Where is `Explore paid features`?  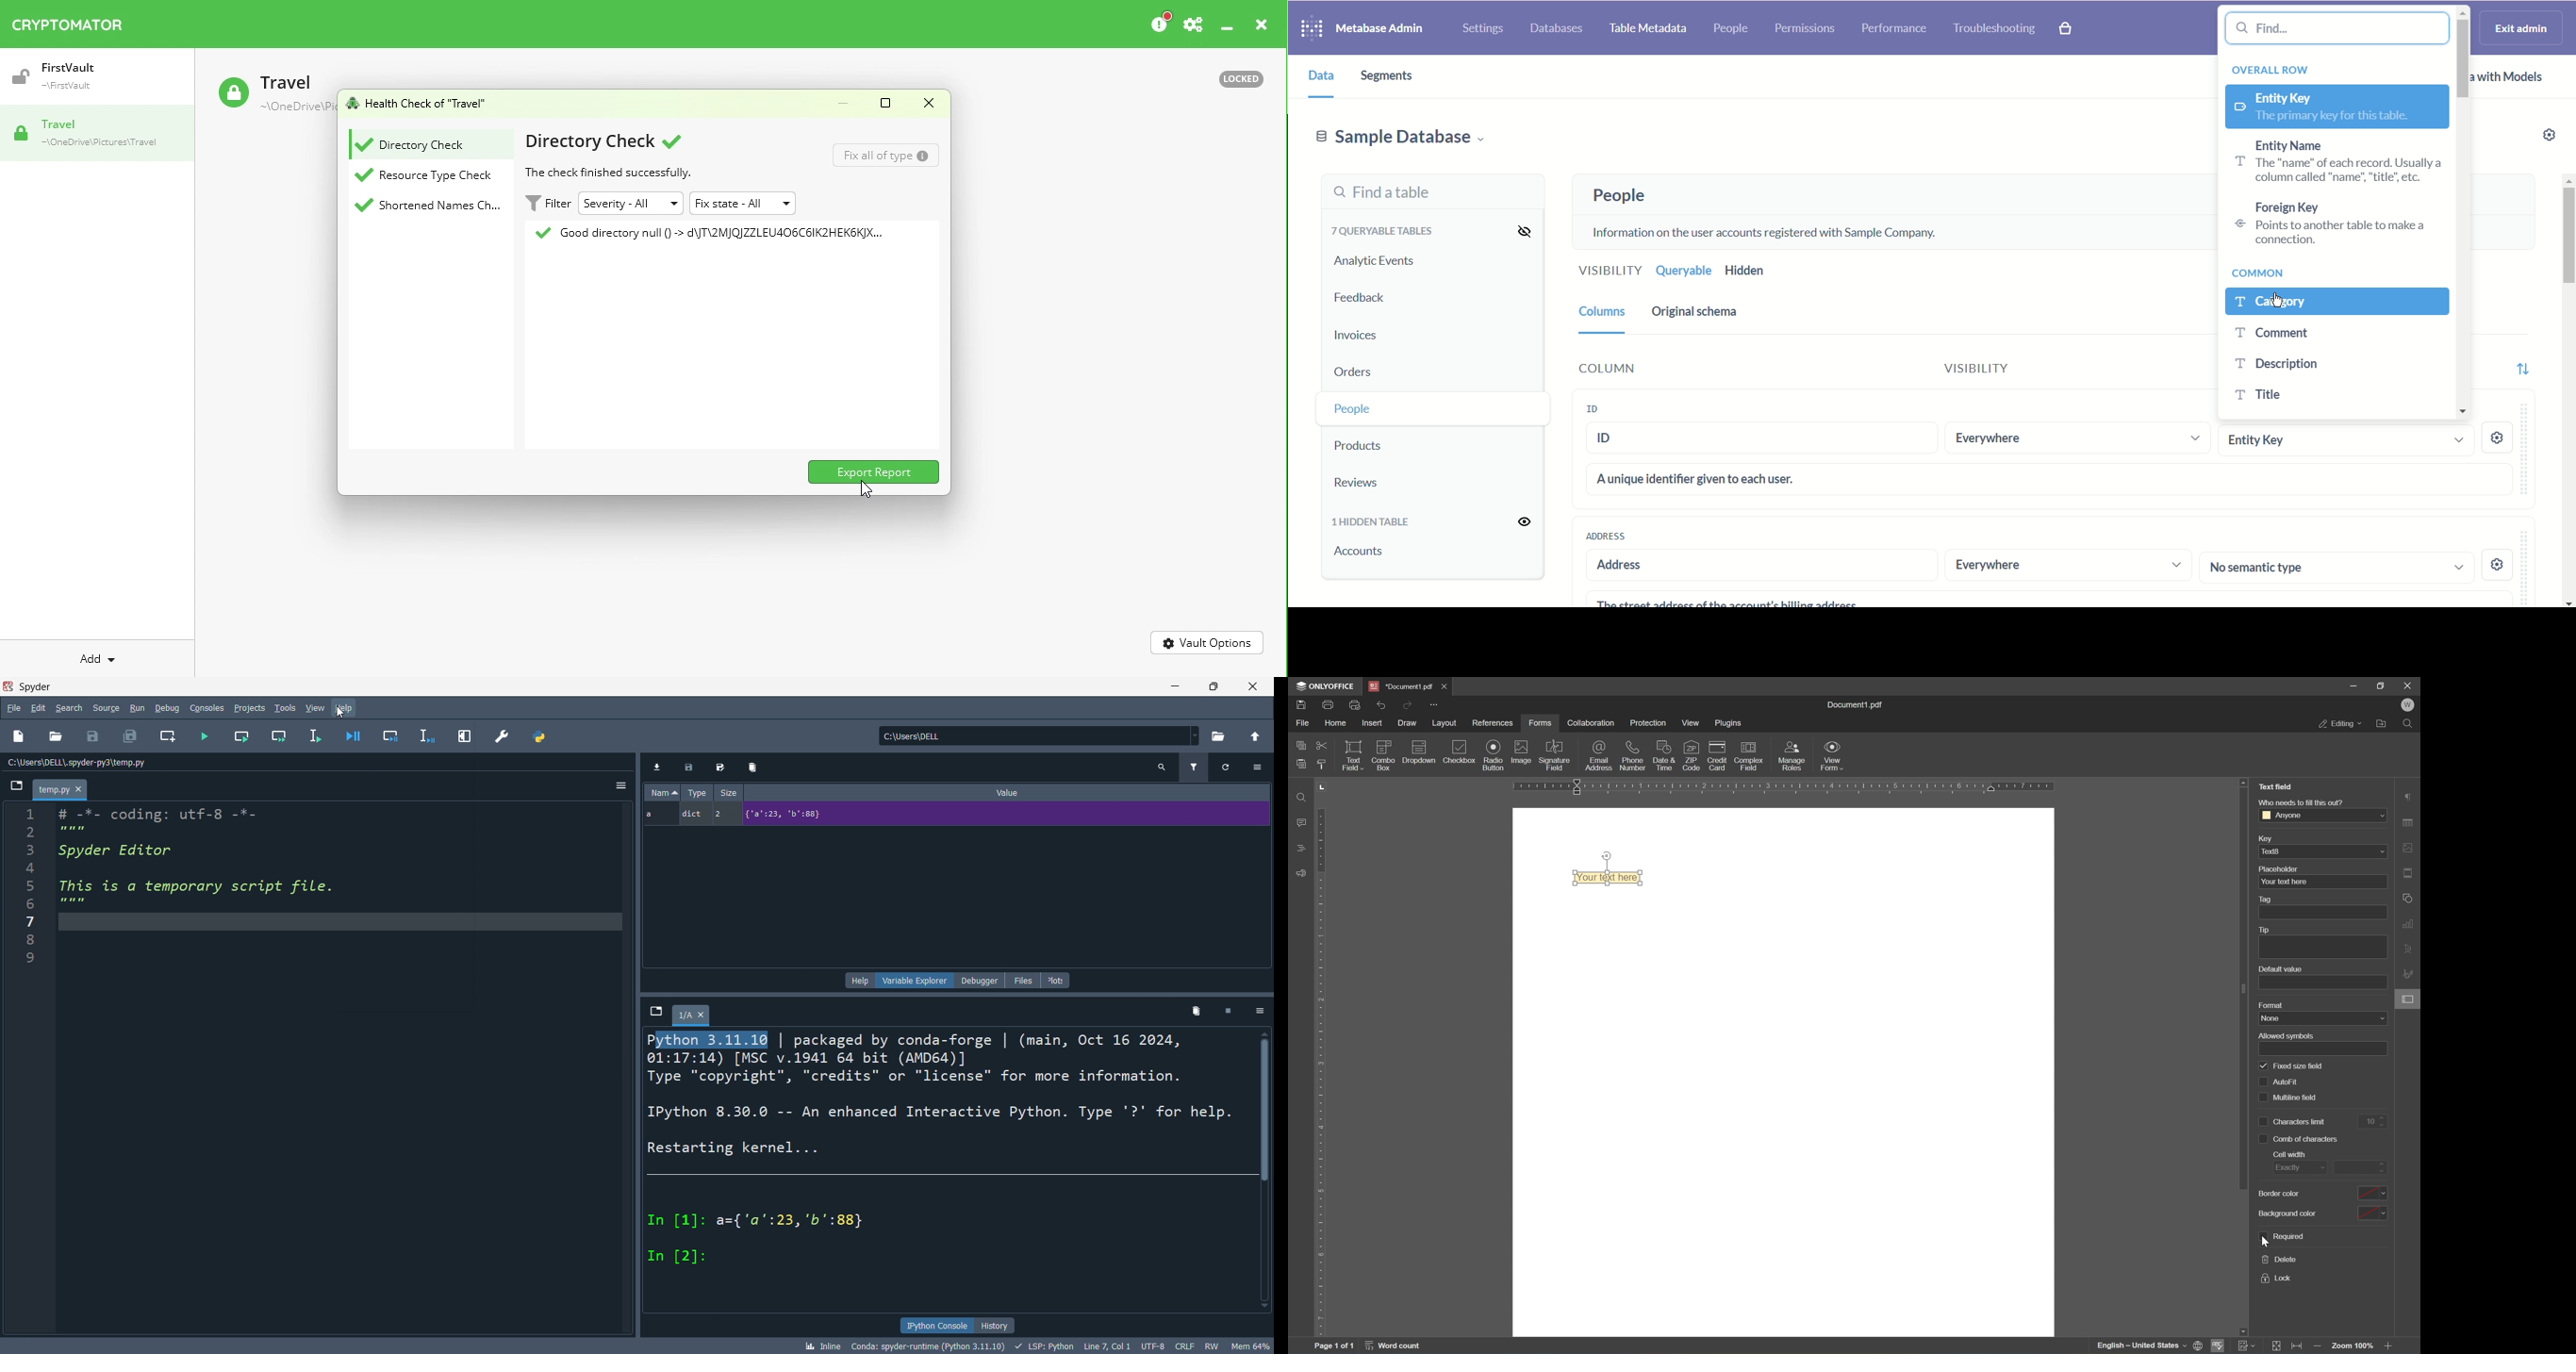 Explore paid features is located at coordinates (2074, 29).